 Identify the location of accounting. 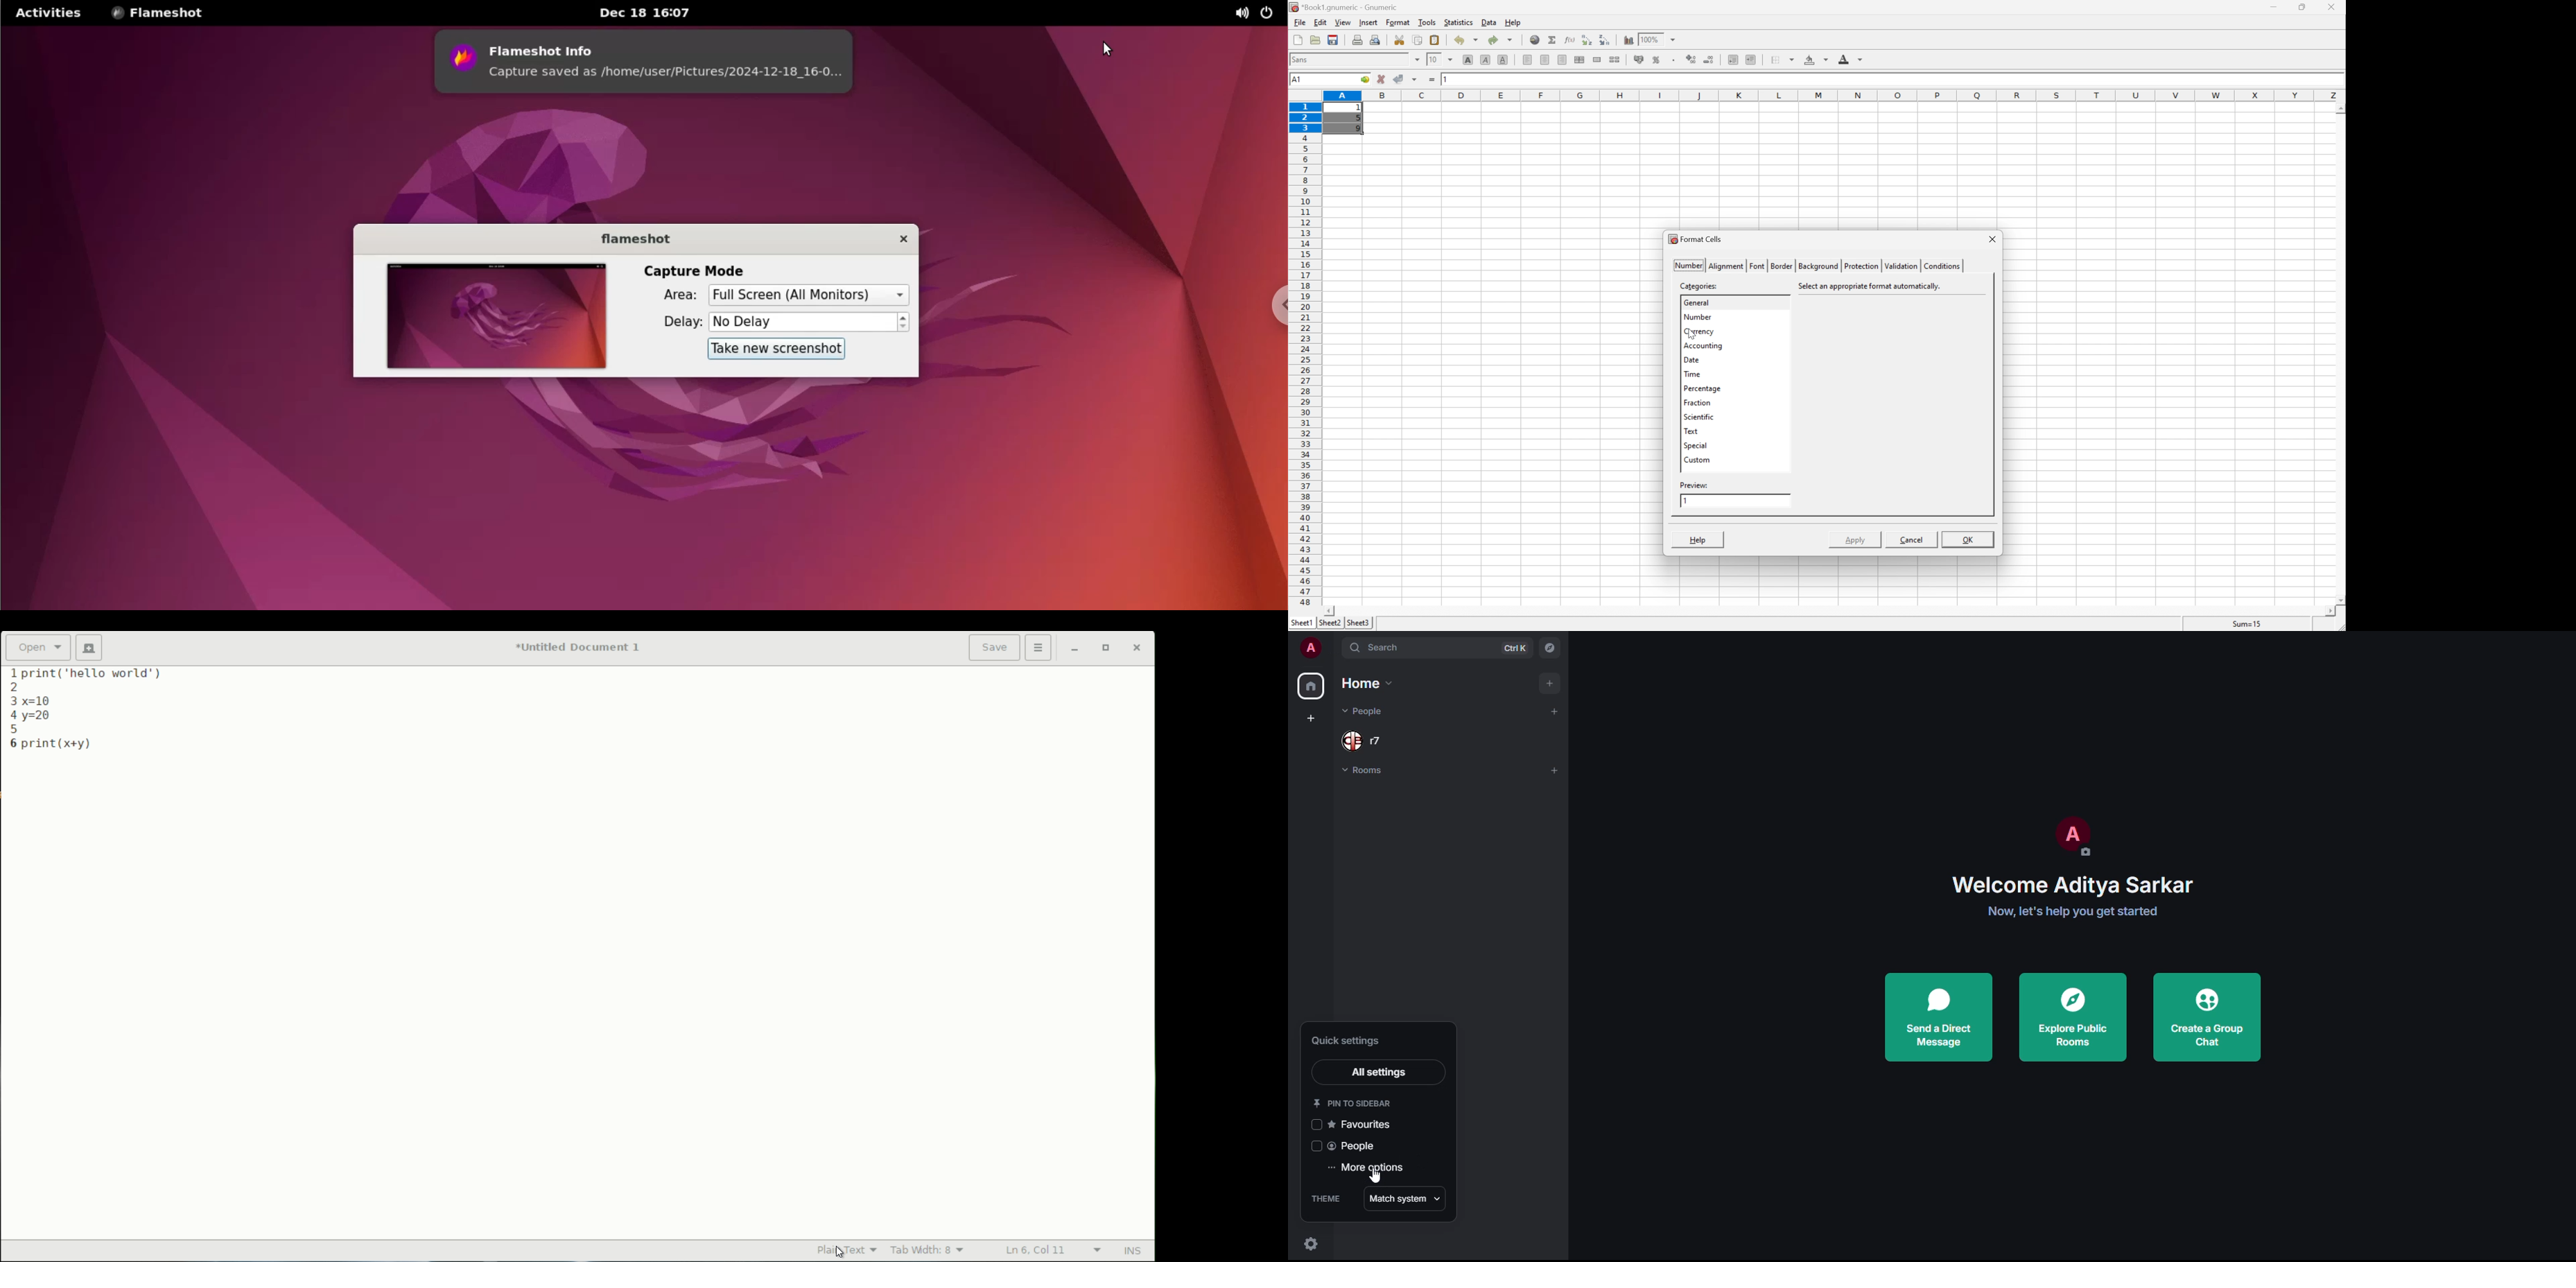
(1704, 345).